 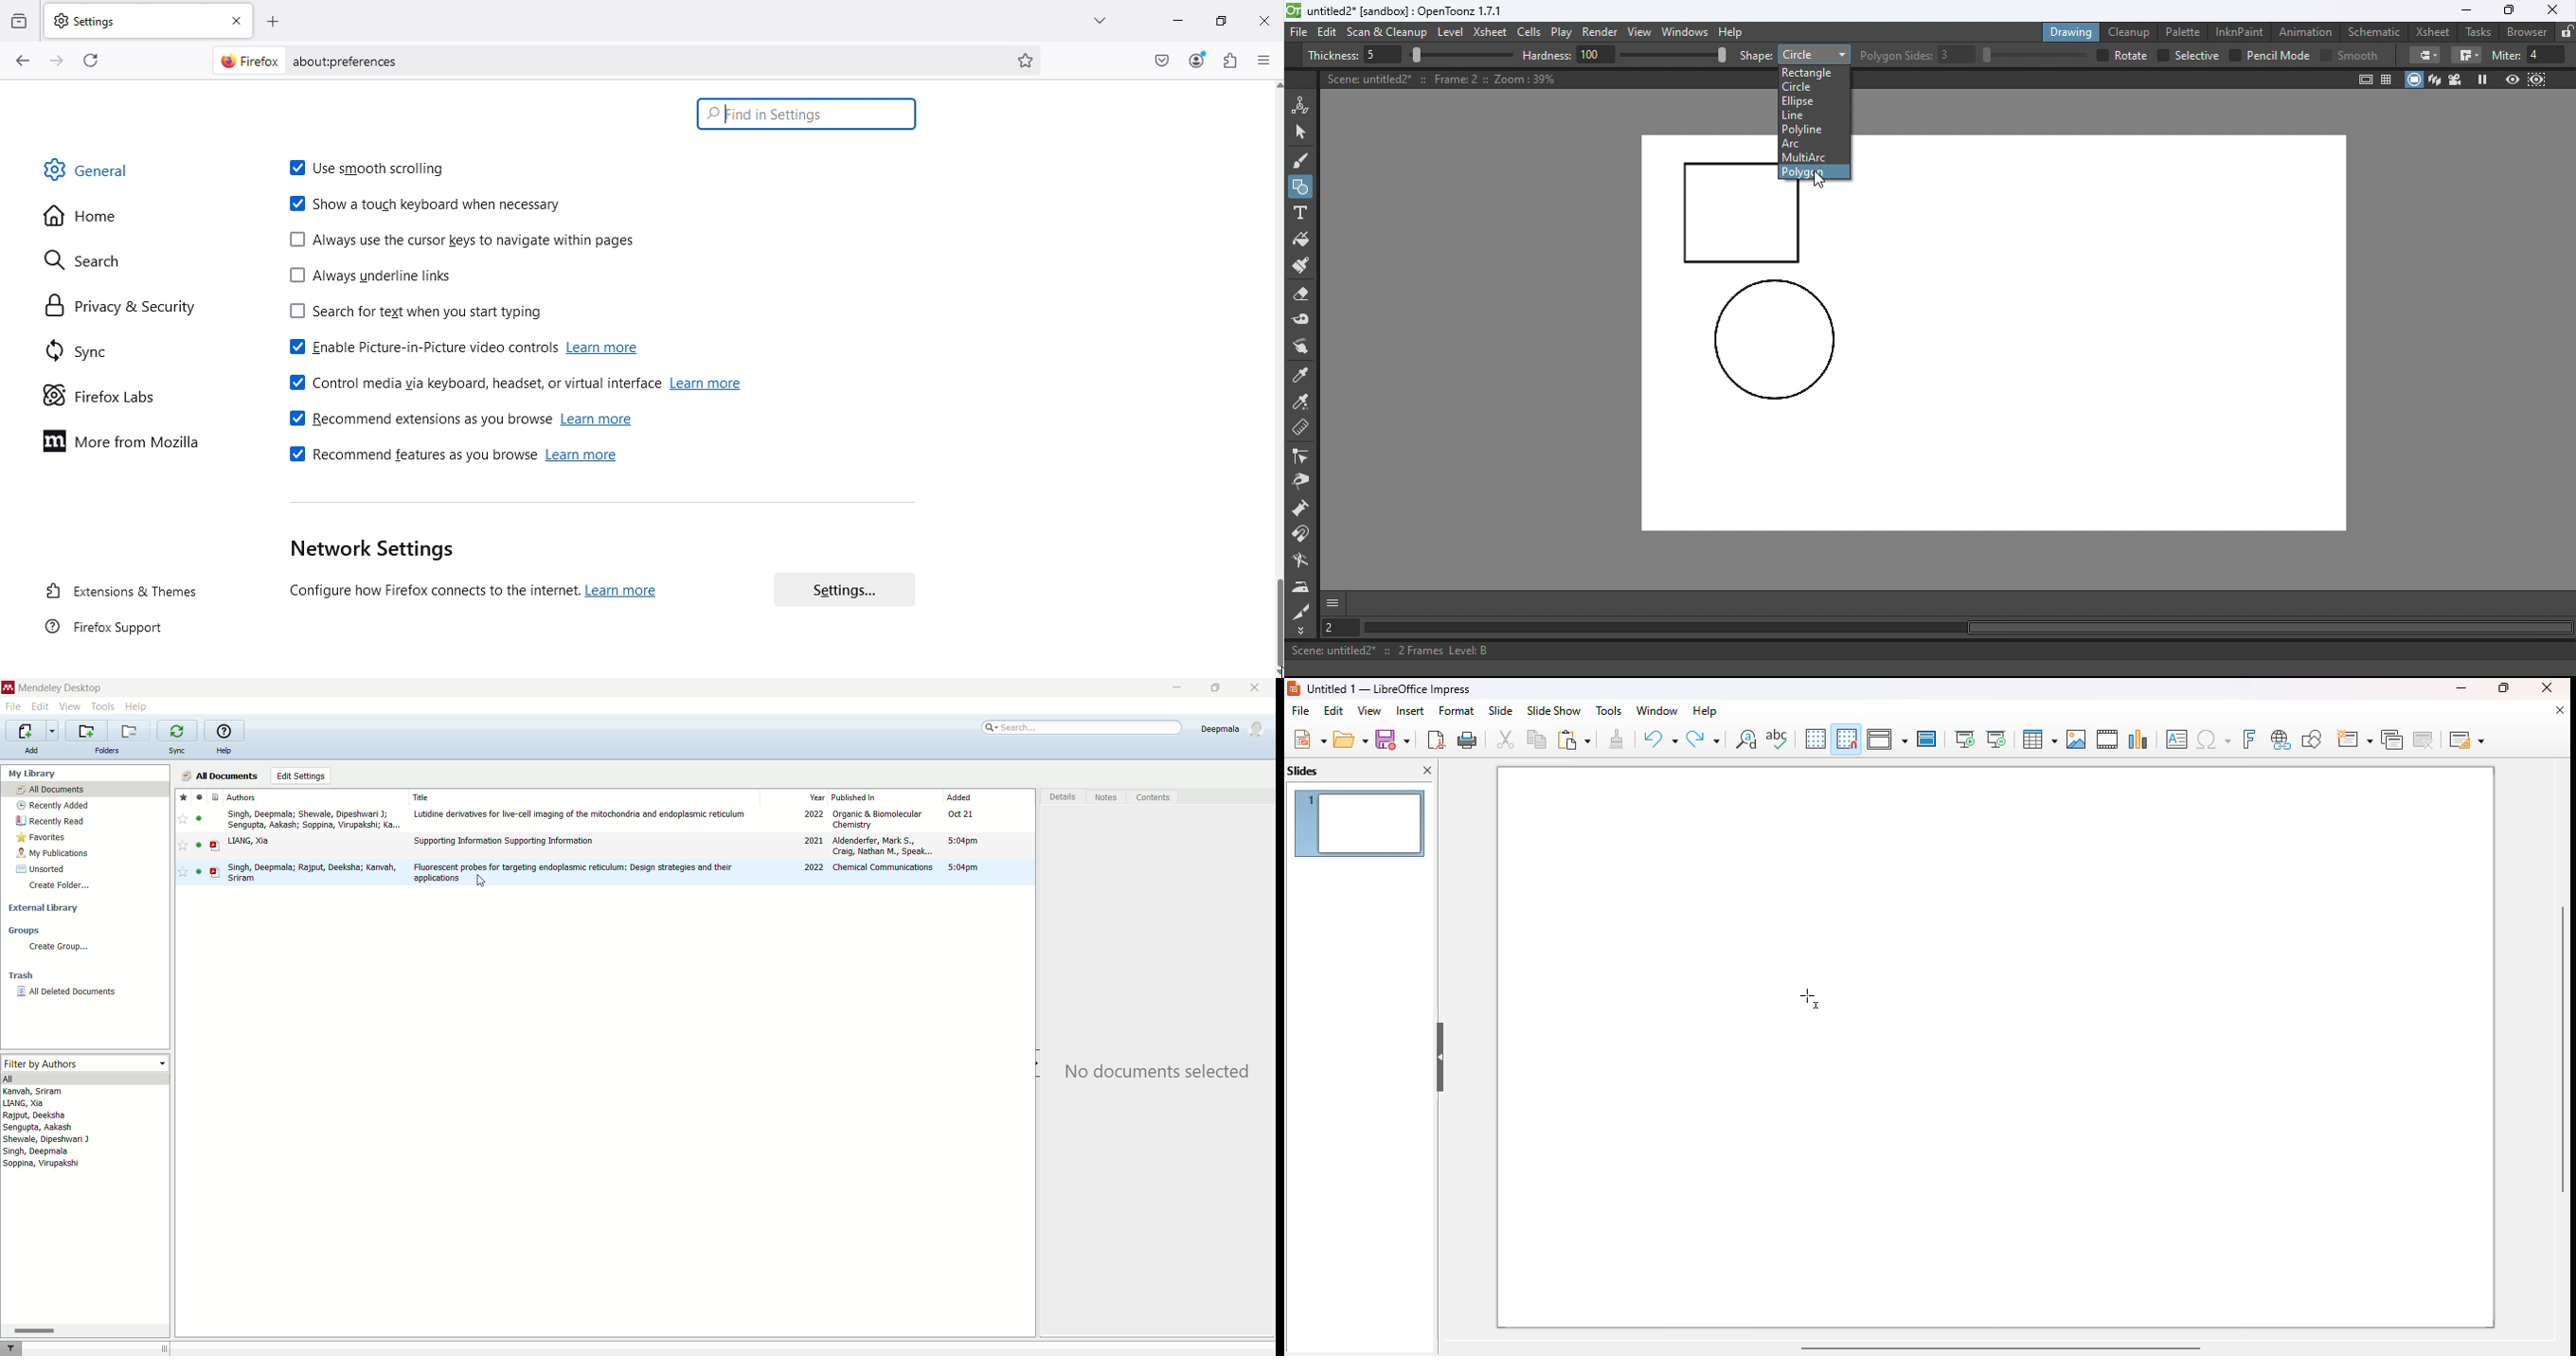 What do you see at coordinates (82, 1062) in the screenshot?
I see `filter by authors` at bounding box center [82, 1062].